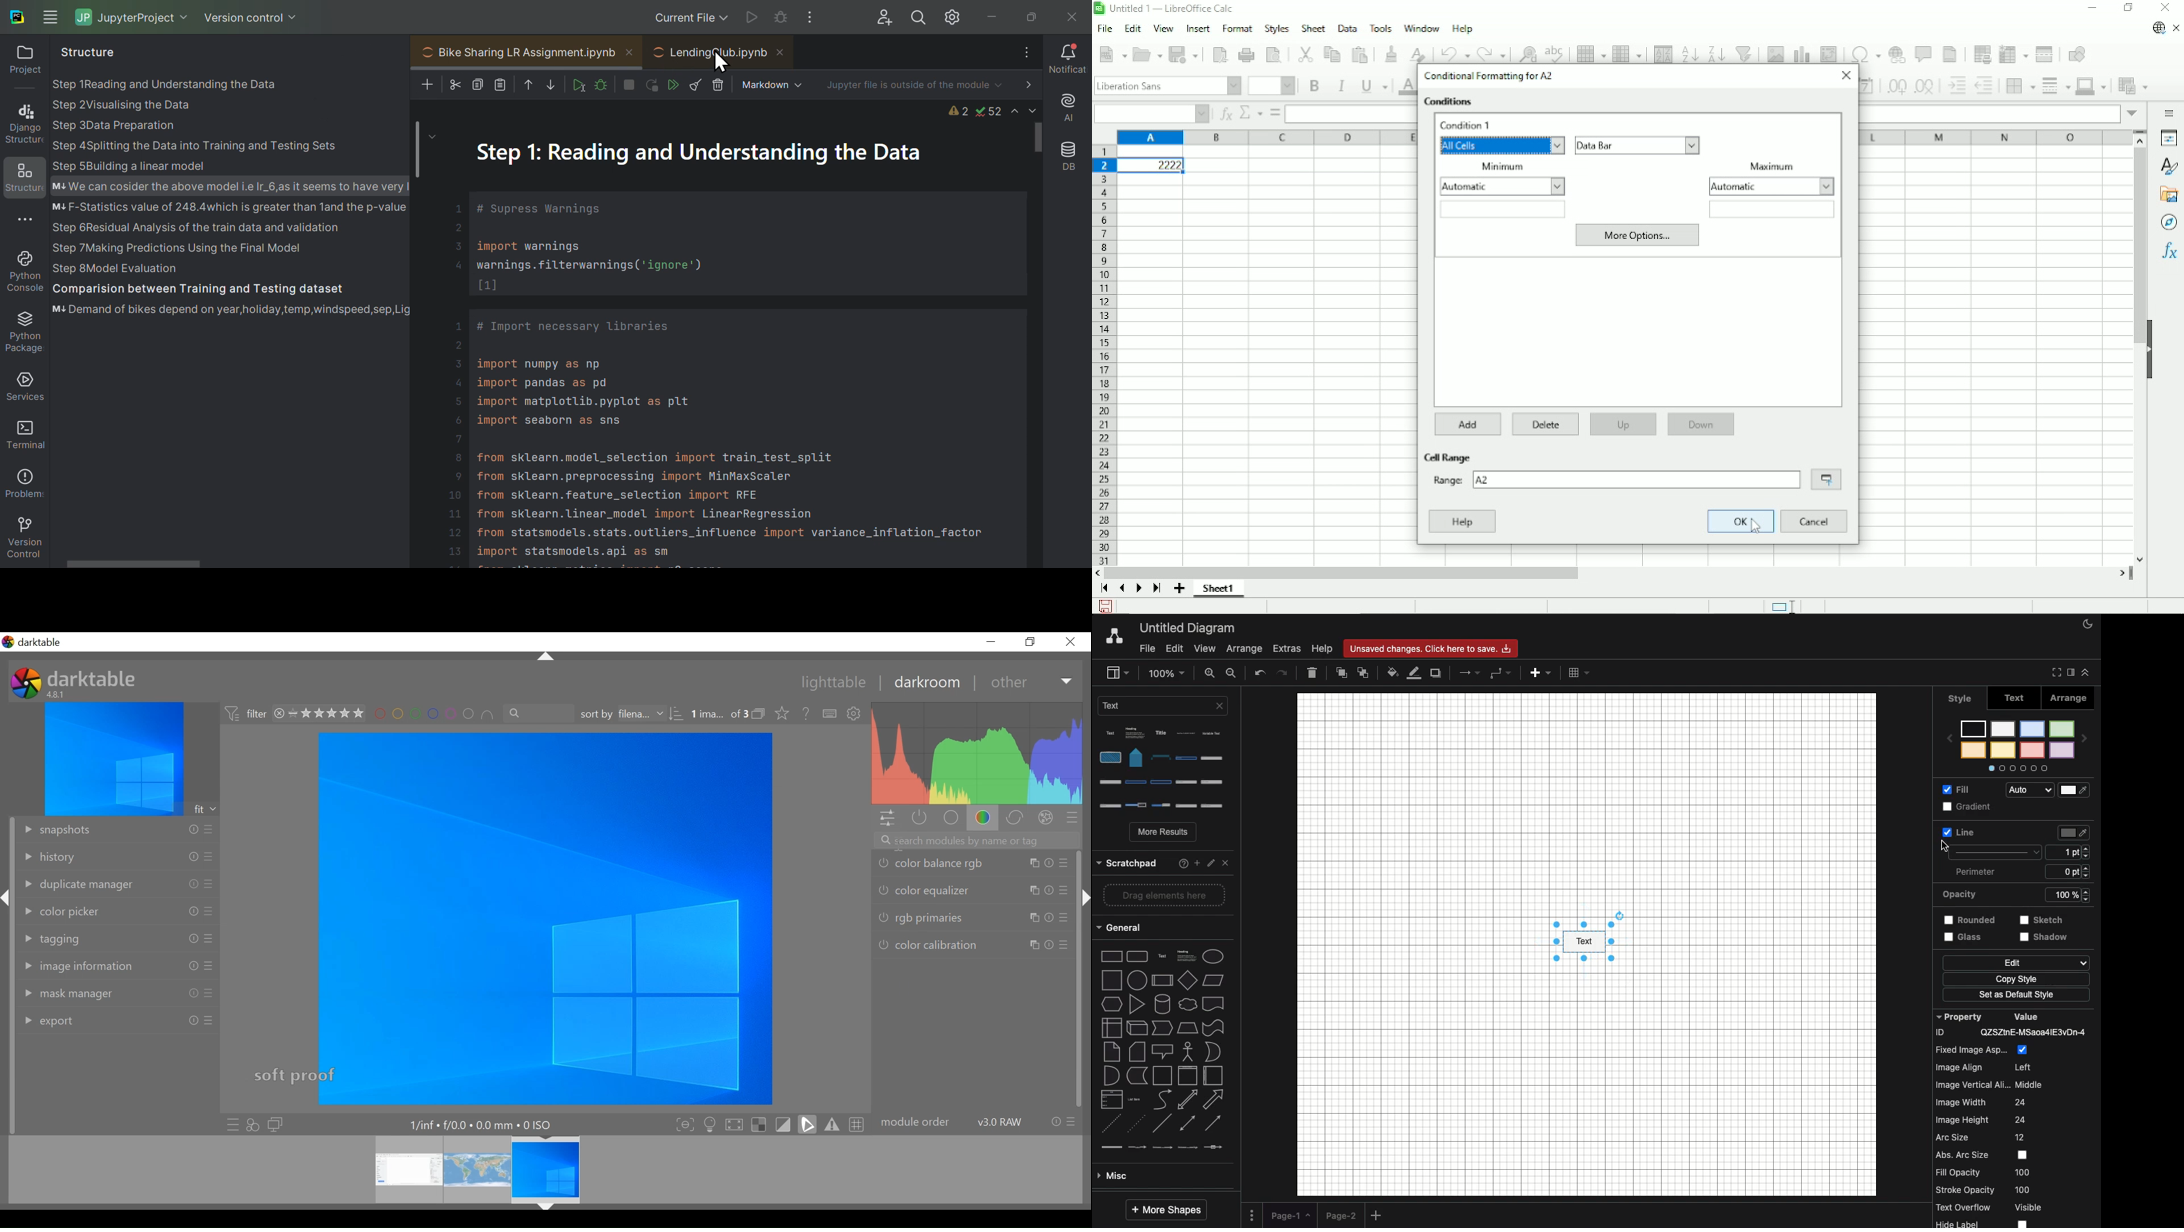 This screenshot has height=1232, width=2184. Describe the element at coordinates (1745, 53) in the screenshot. I see `Auto filter` at that location.